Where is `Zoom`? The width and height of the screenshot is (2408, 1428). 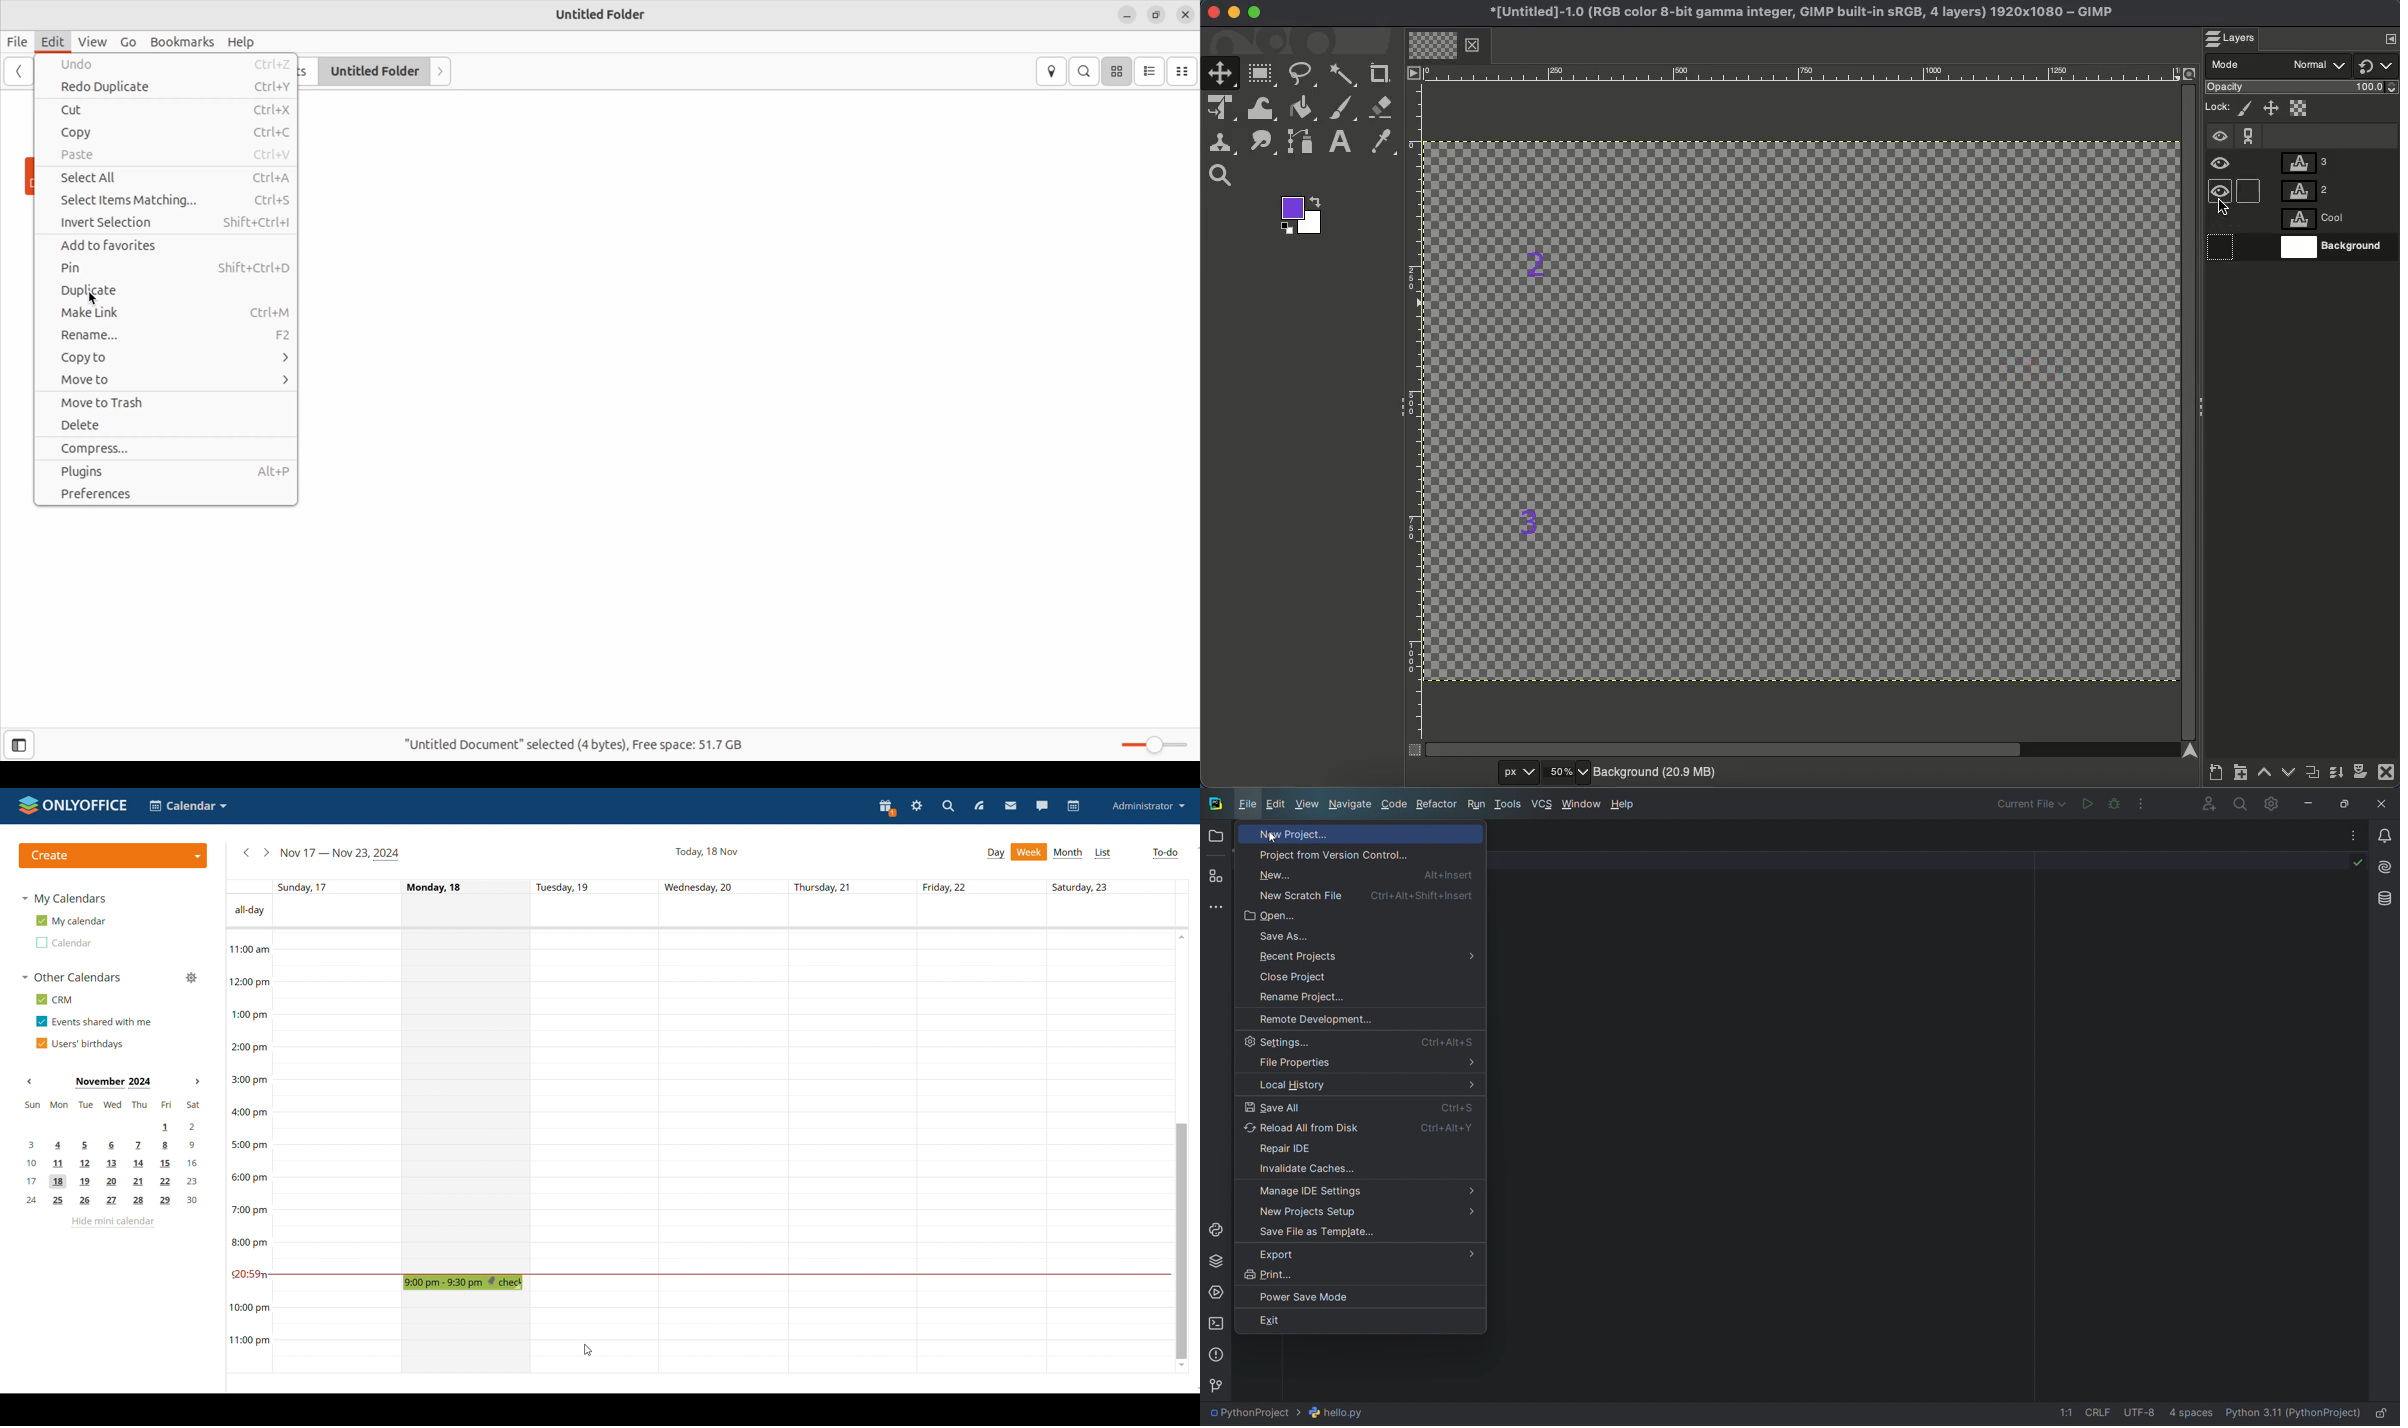 Zoom is located at coordinates (1154, 745).